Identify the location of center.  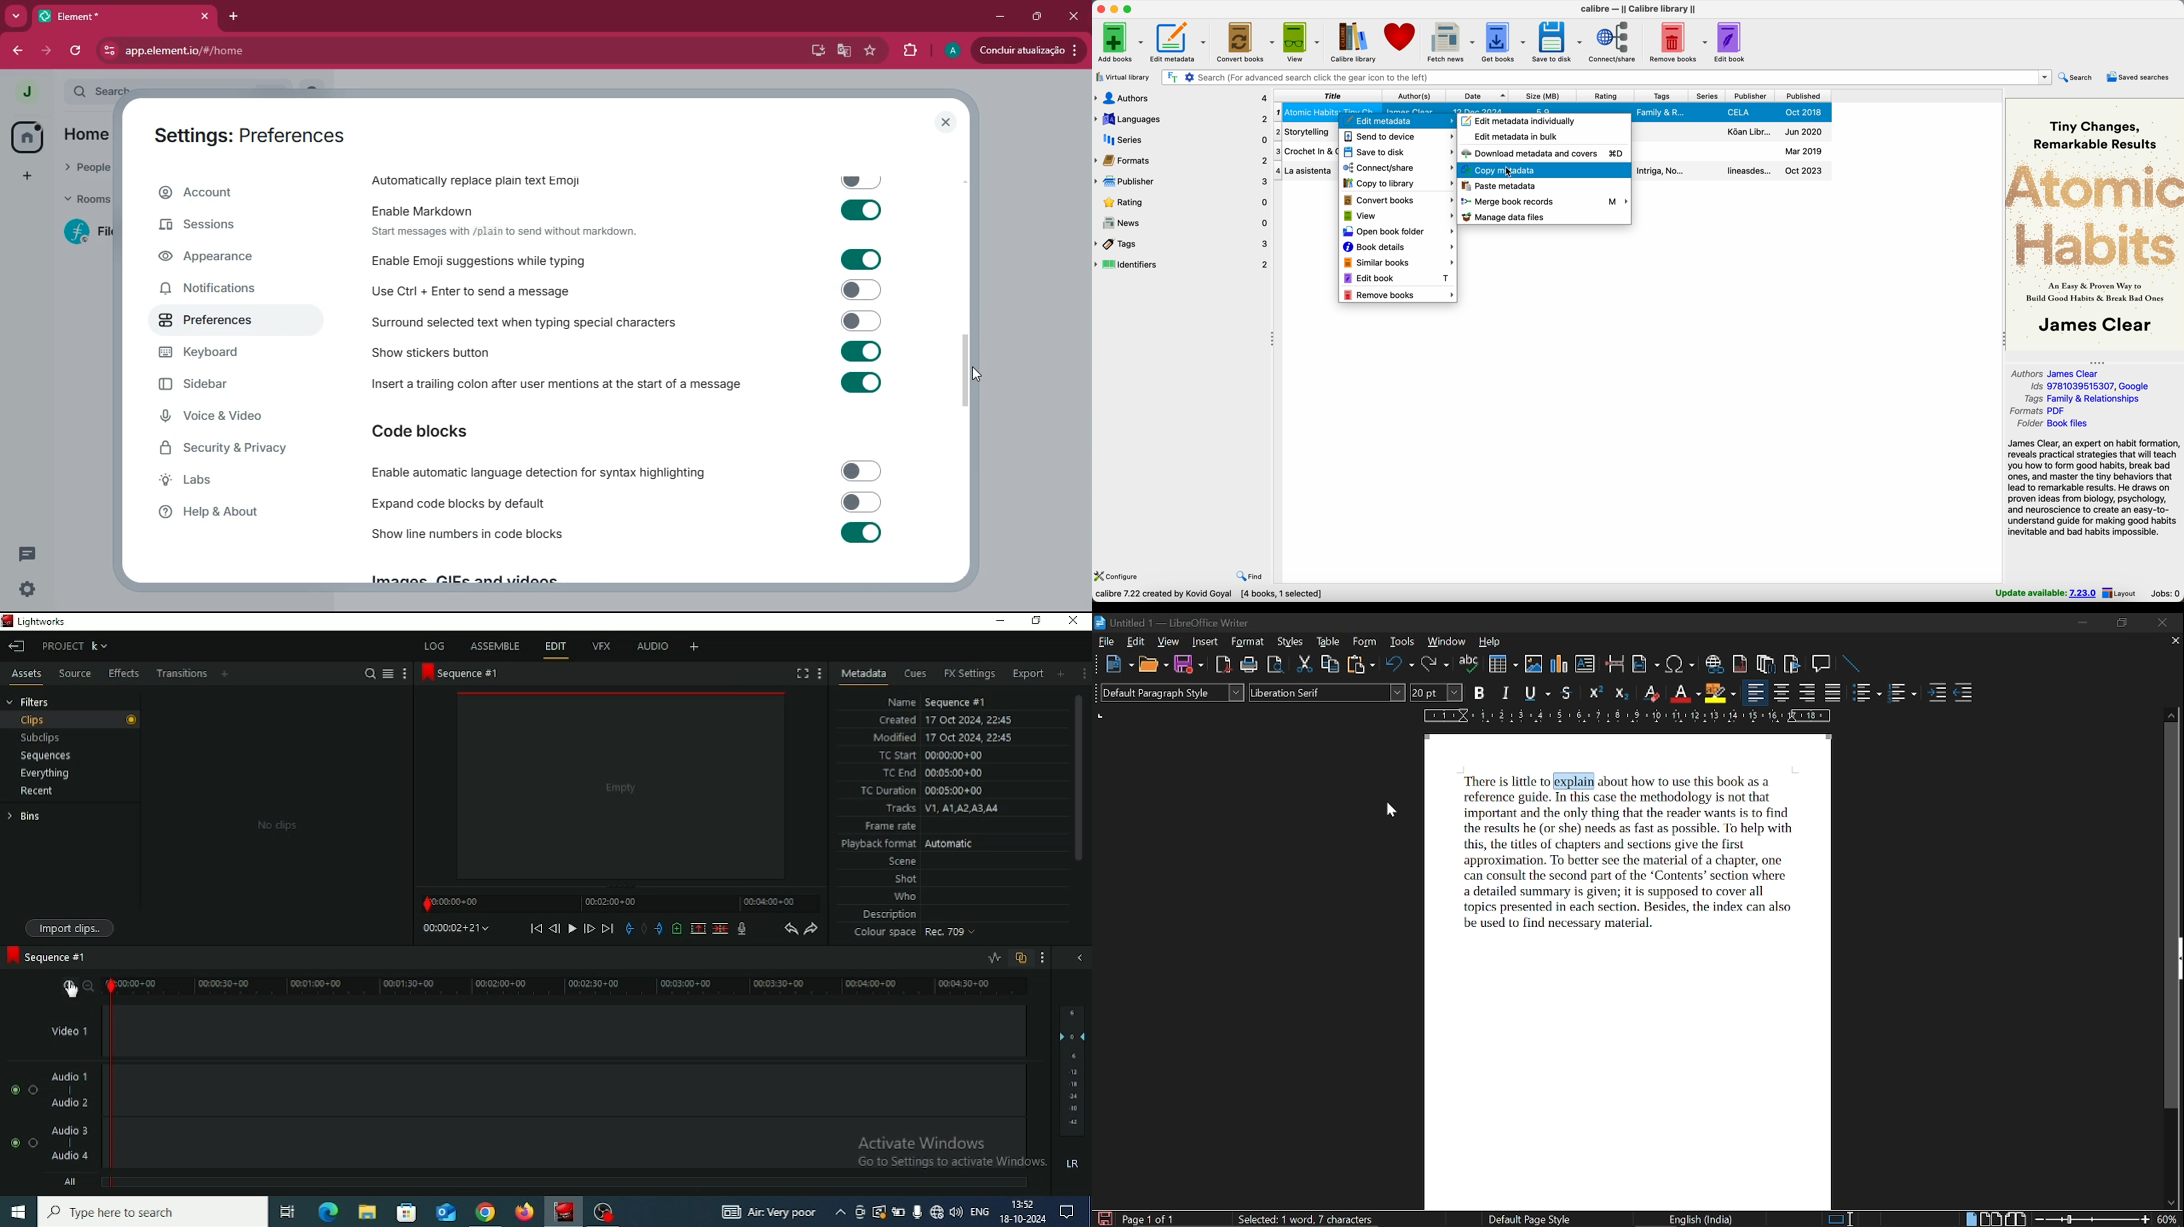
(1783, 693).